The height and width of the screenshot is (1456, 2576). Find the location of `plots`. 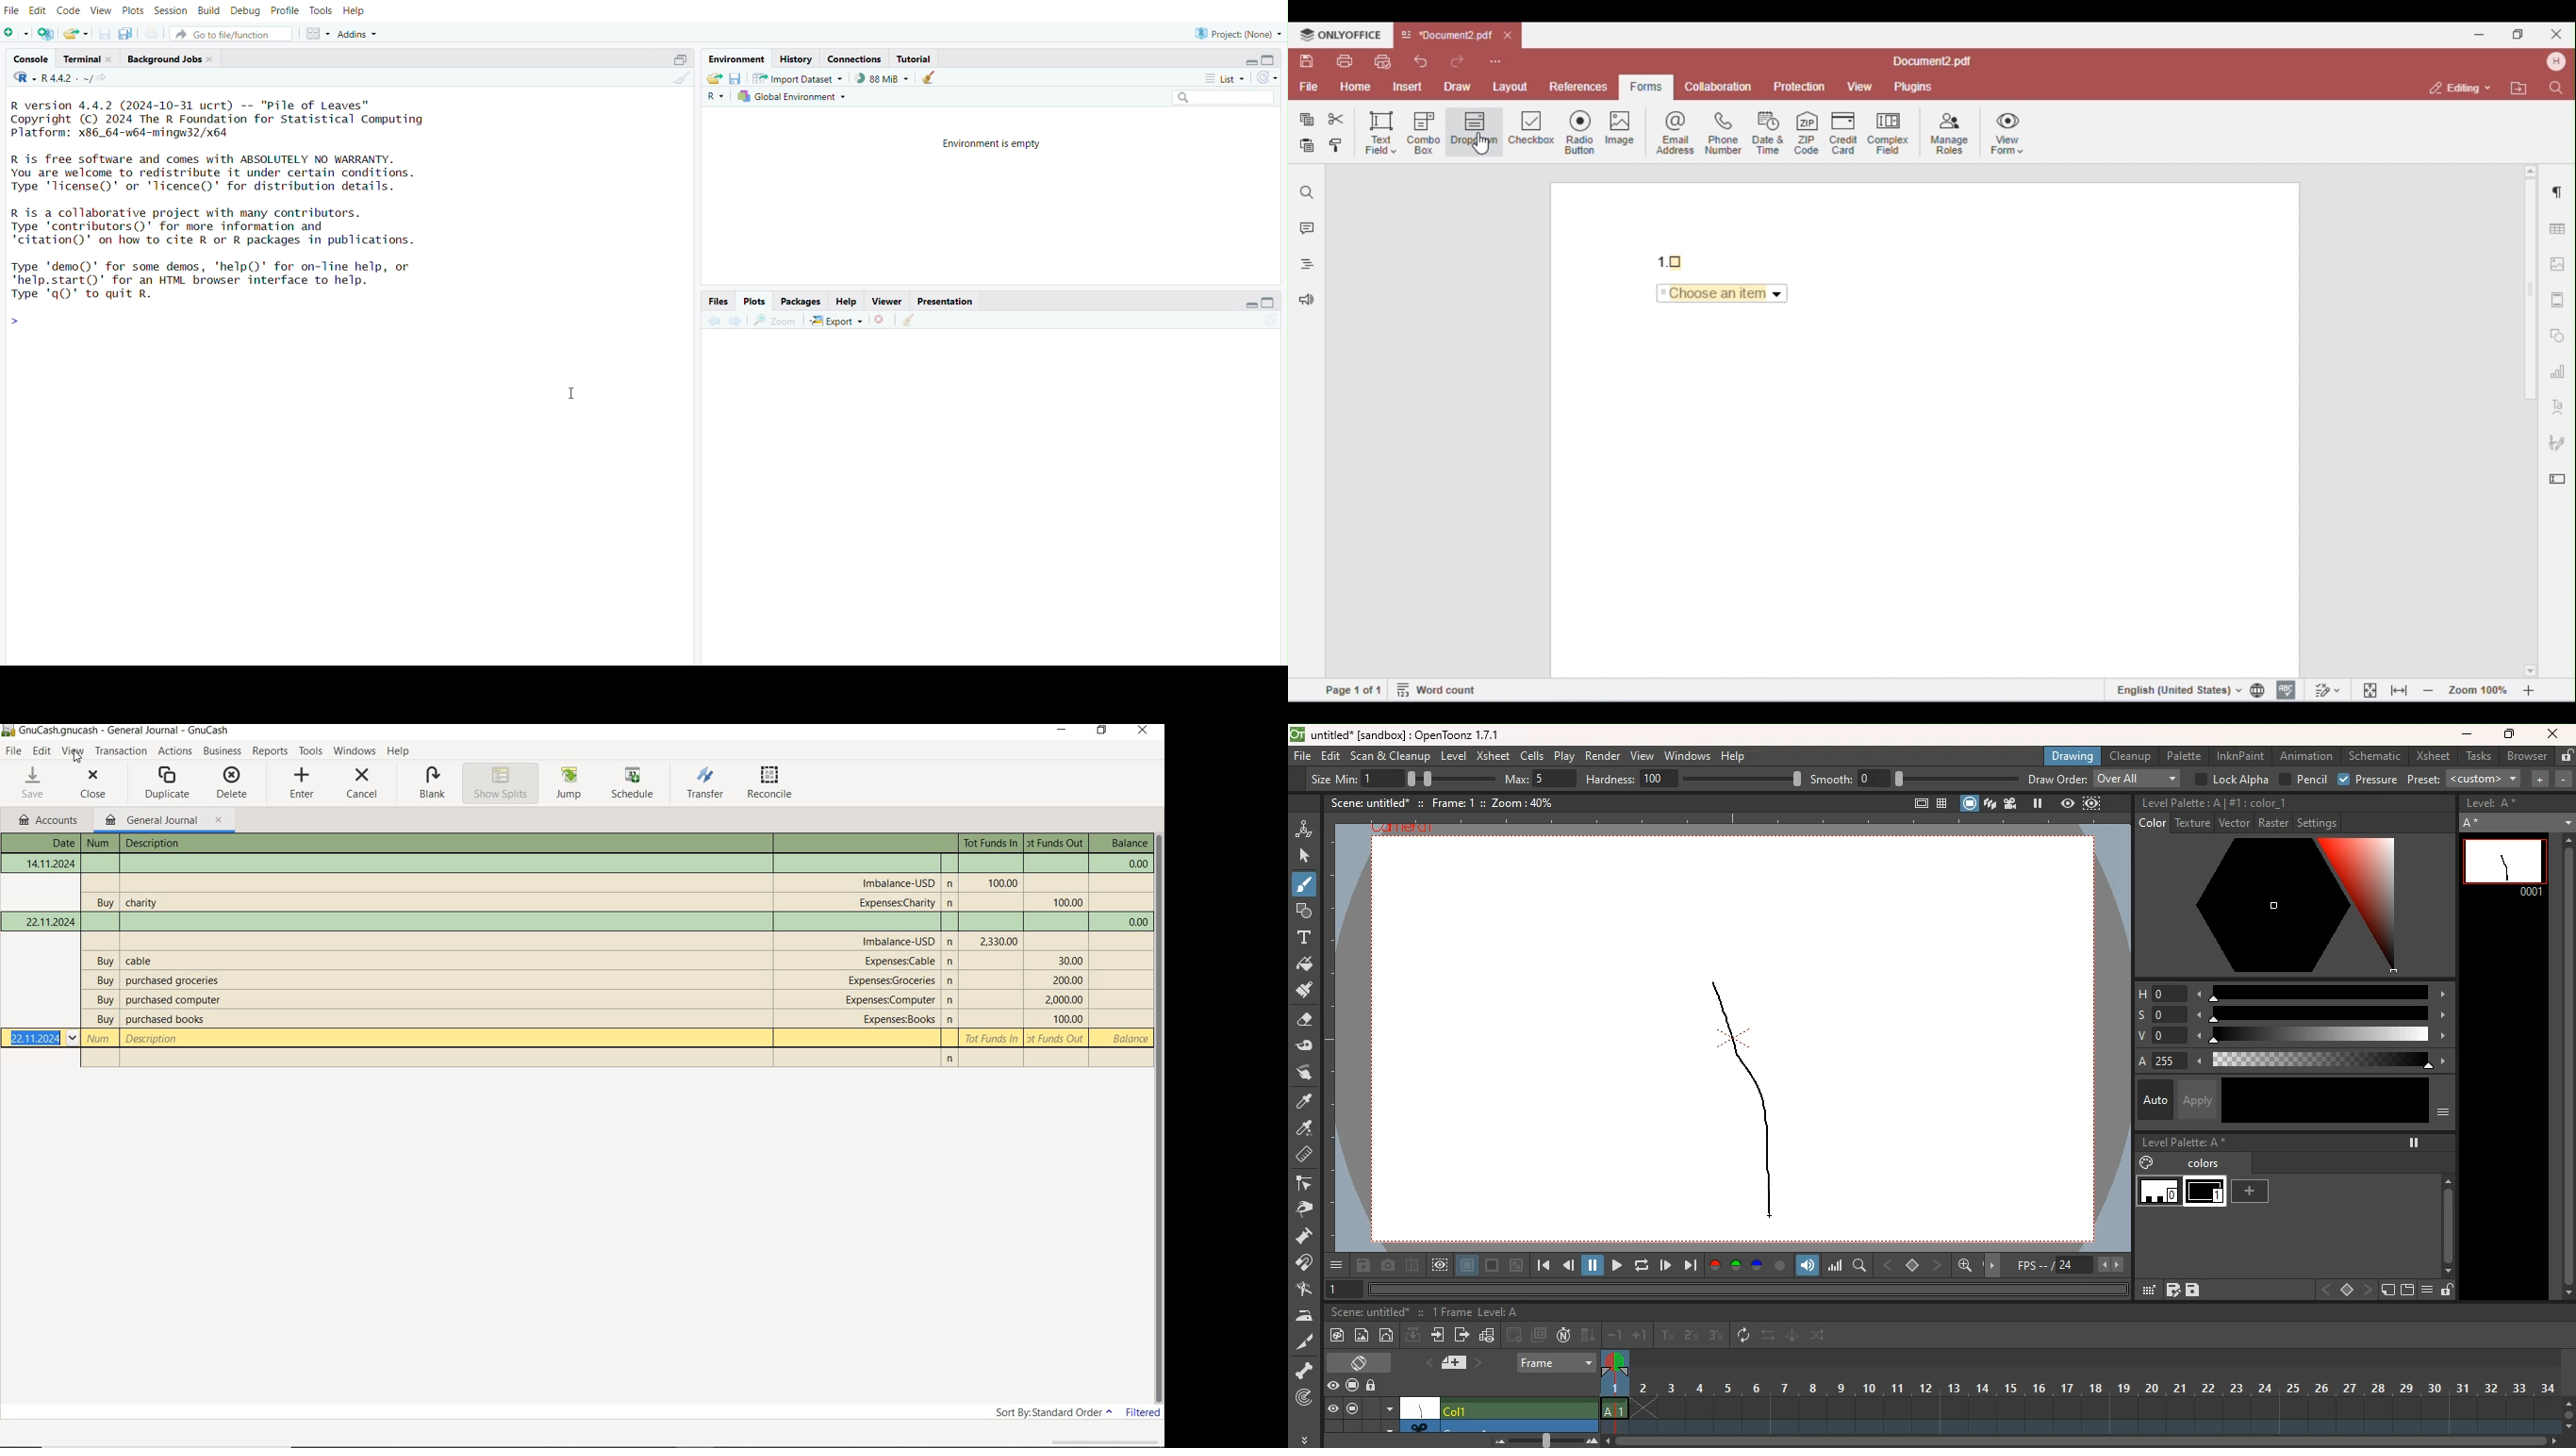

plots is located at coordinates (132, 9).